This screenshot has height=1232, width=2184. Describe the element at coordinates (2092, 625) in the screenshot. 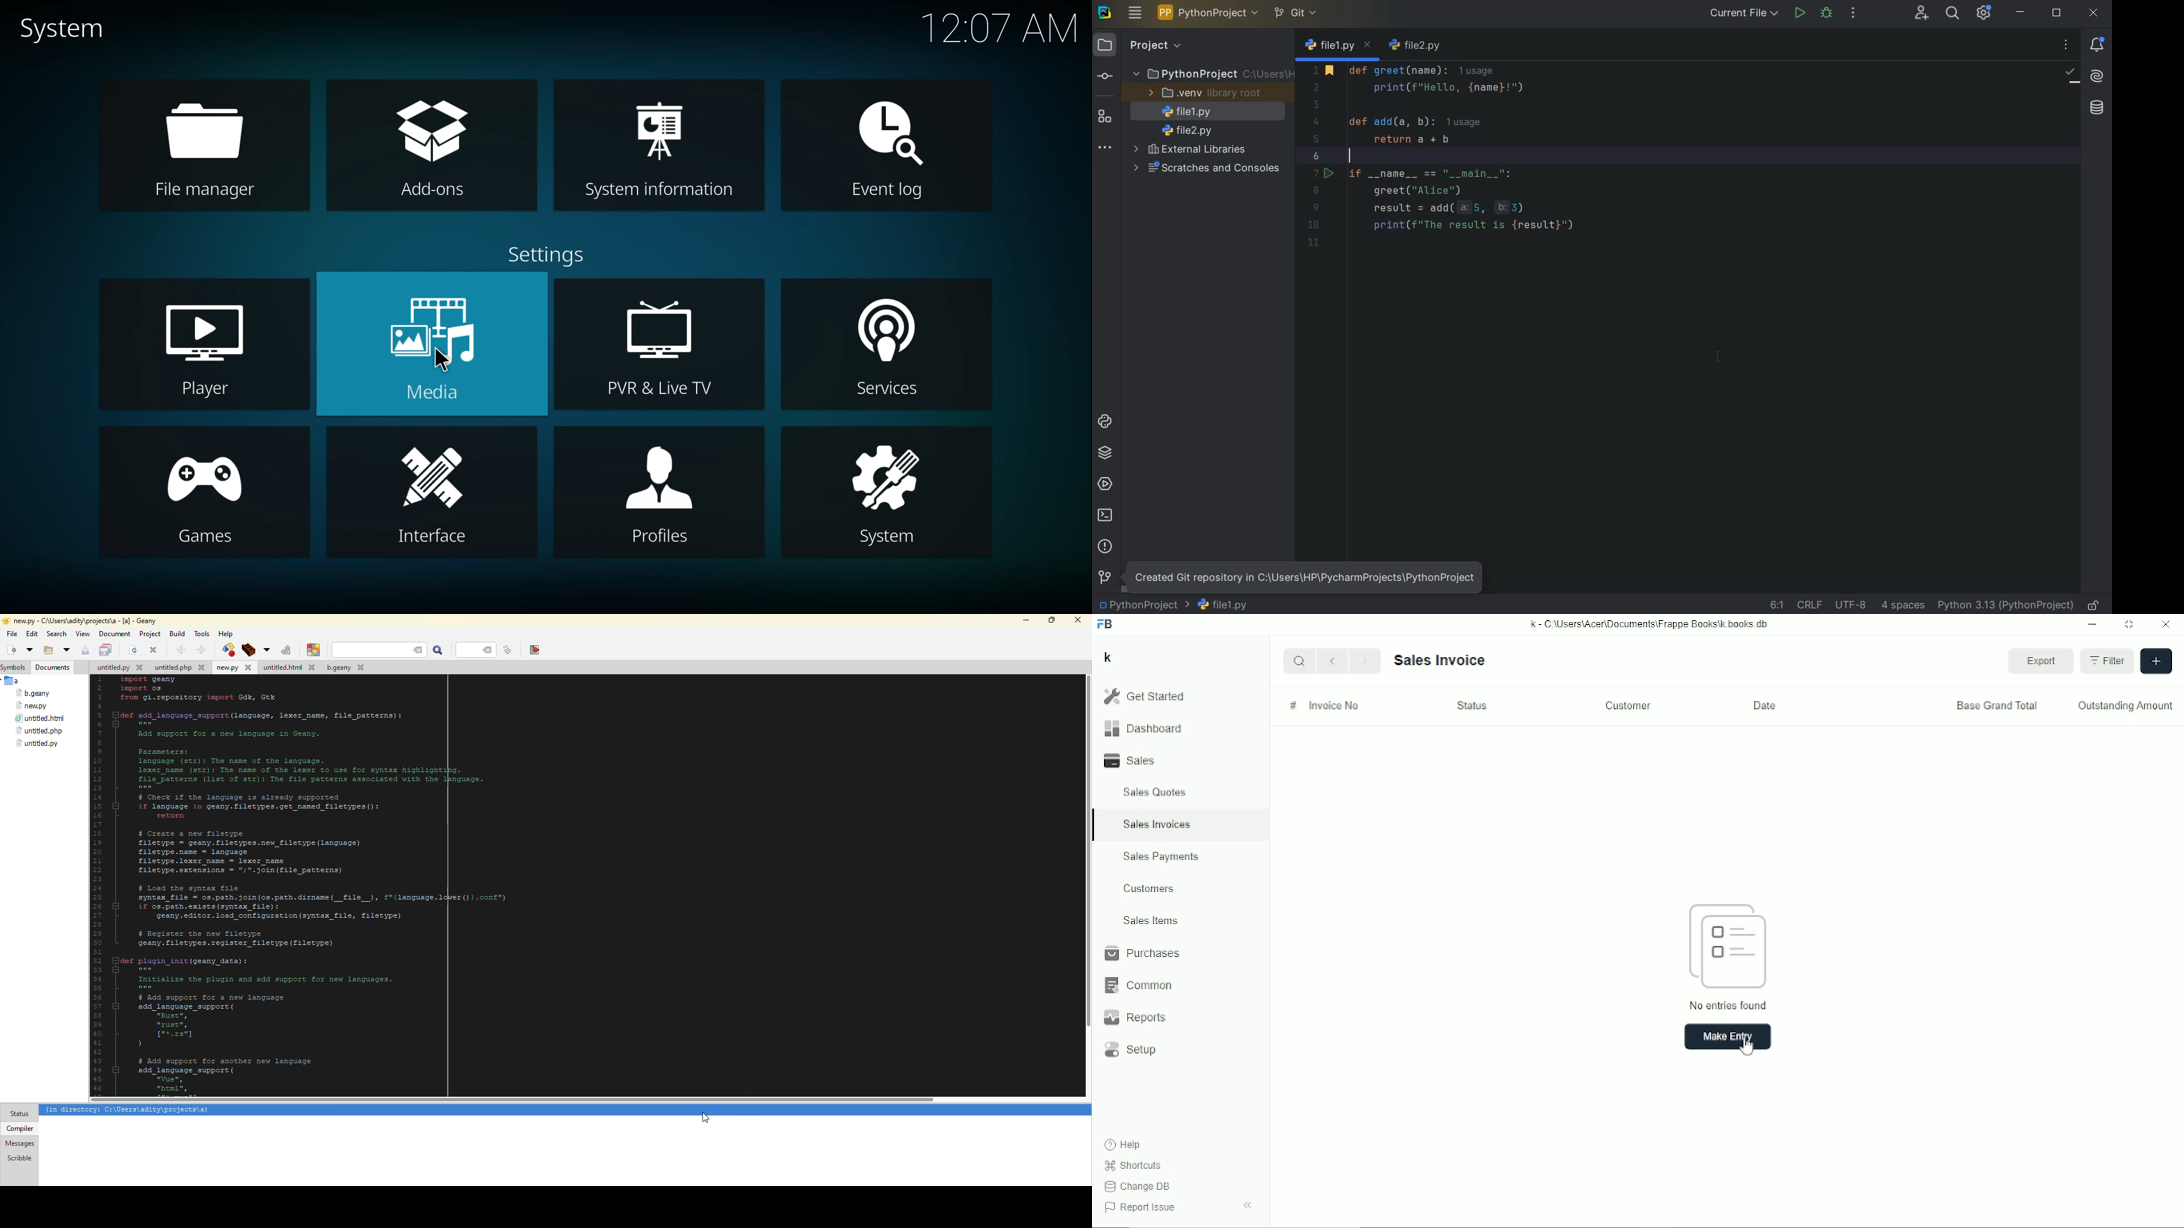

I see `Minimize` at that location.